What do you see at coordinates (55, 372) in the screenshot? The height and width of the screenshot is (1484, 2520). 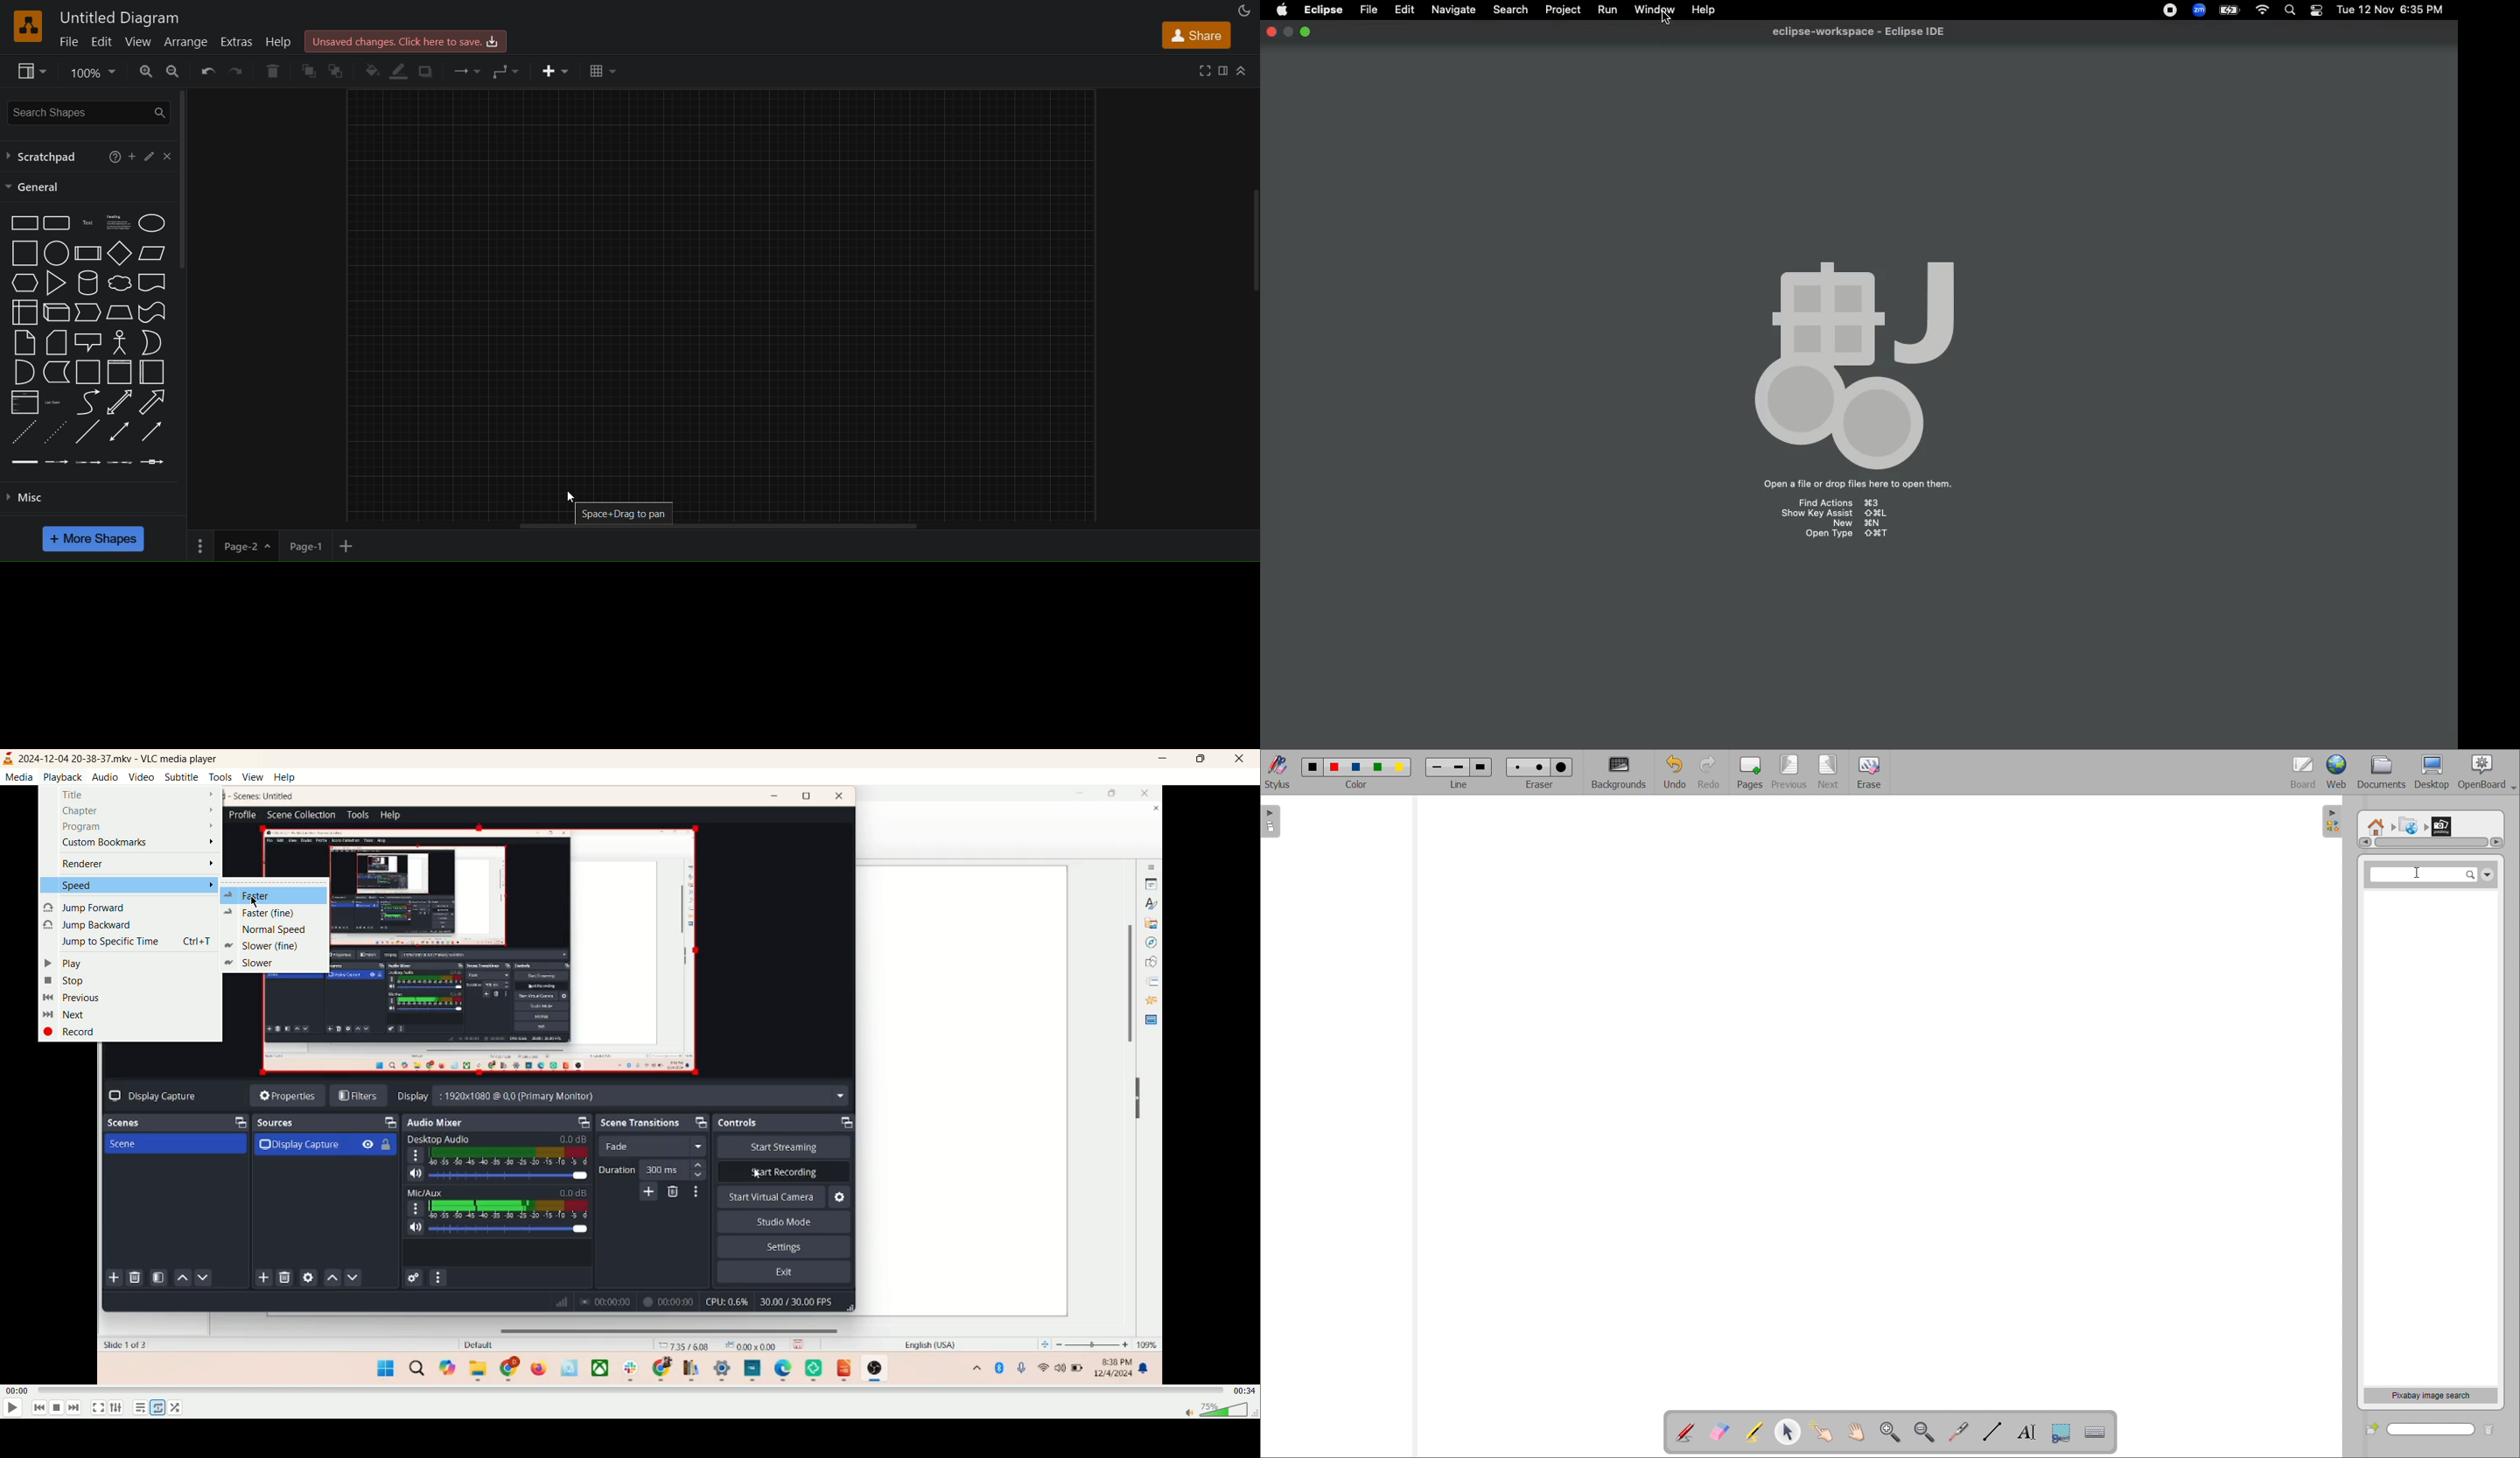 I see `data storage` at bounding box center [55, 372].